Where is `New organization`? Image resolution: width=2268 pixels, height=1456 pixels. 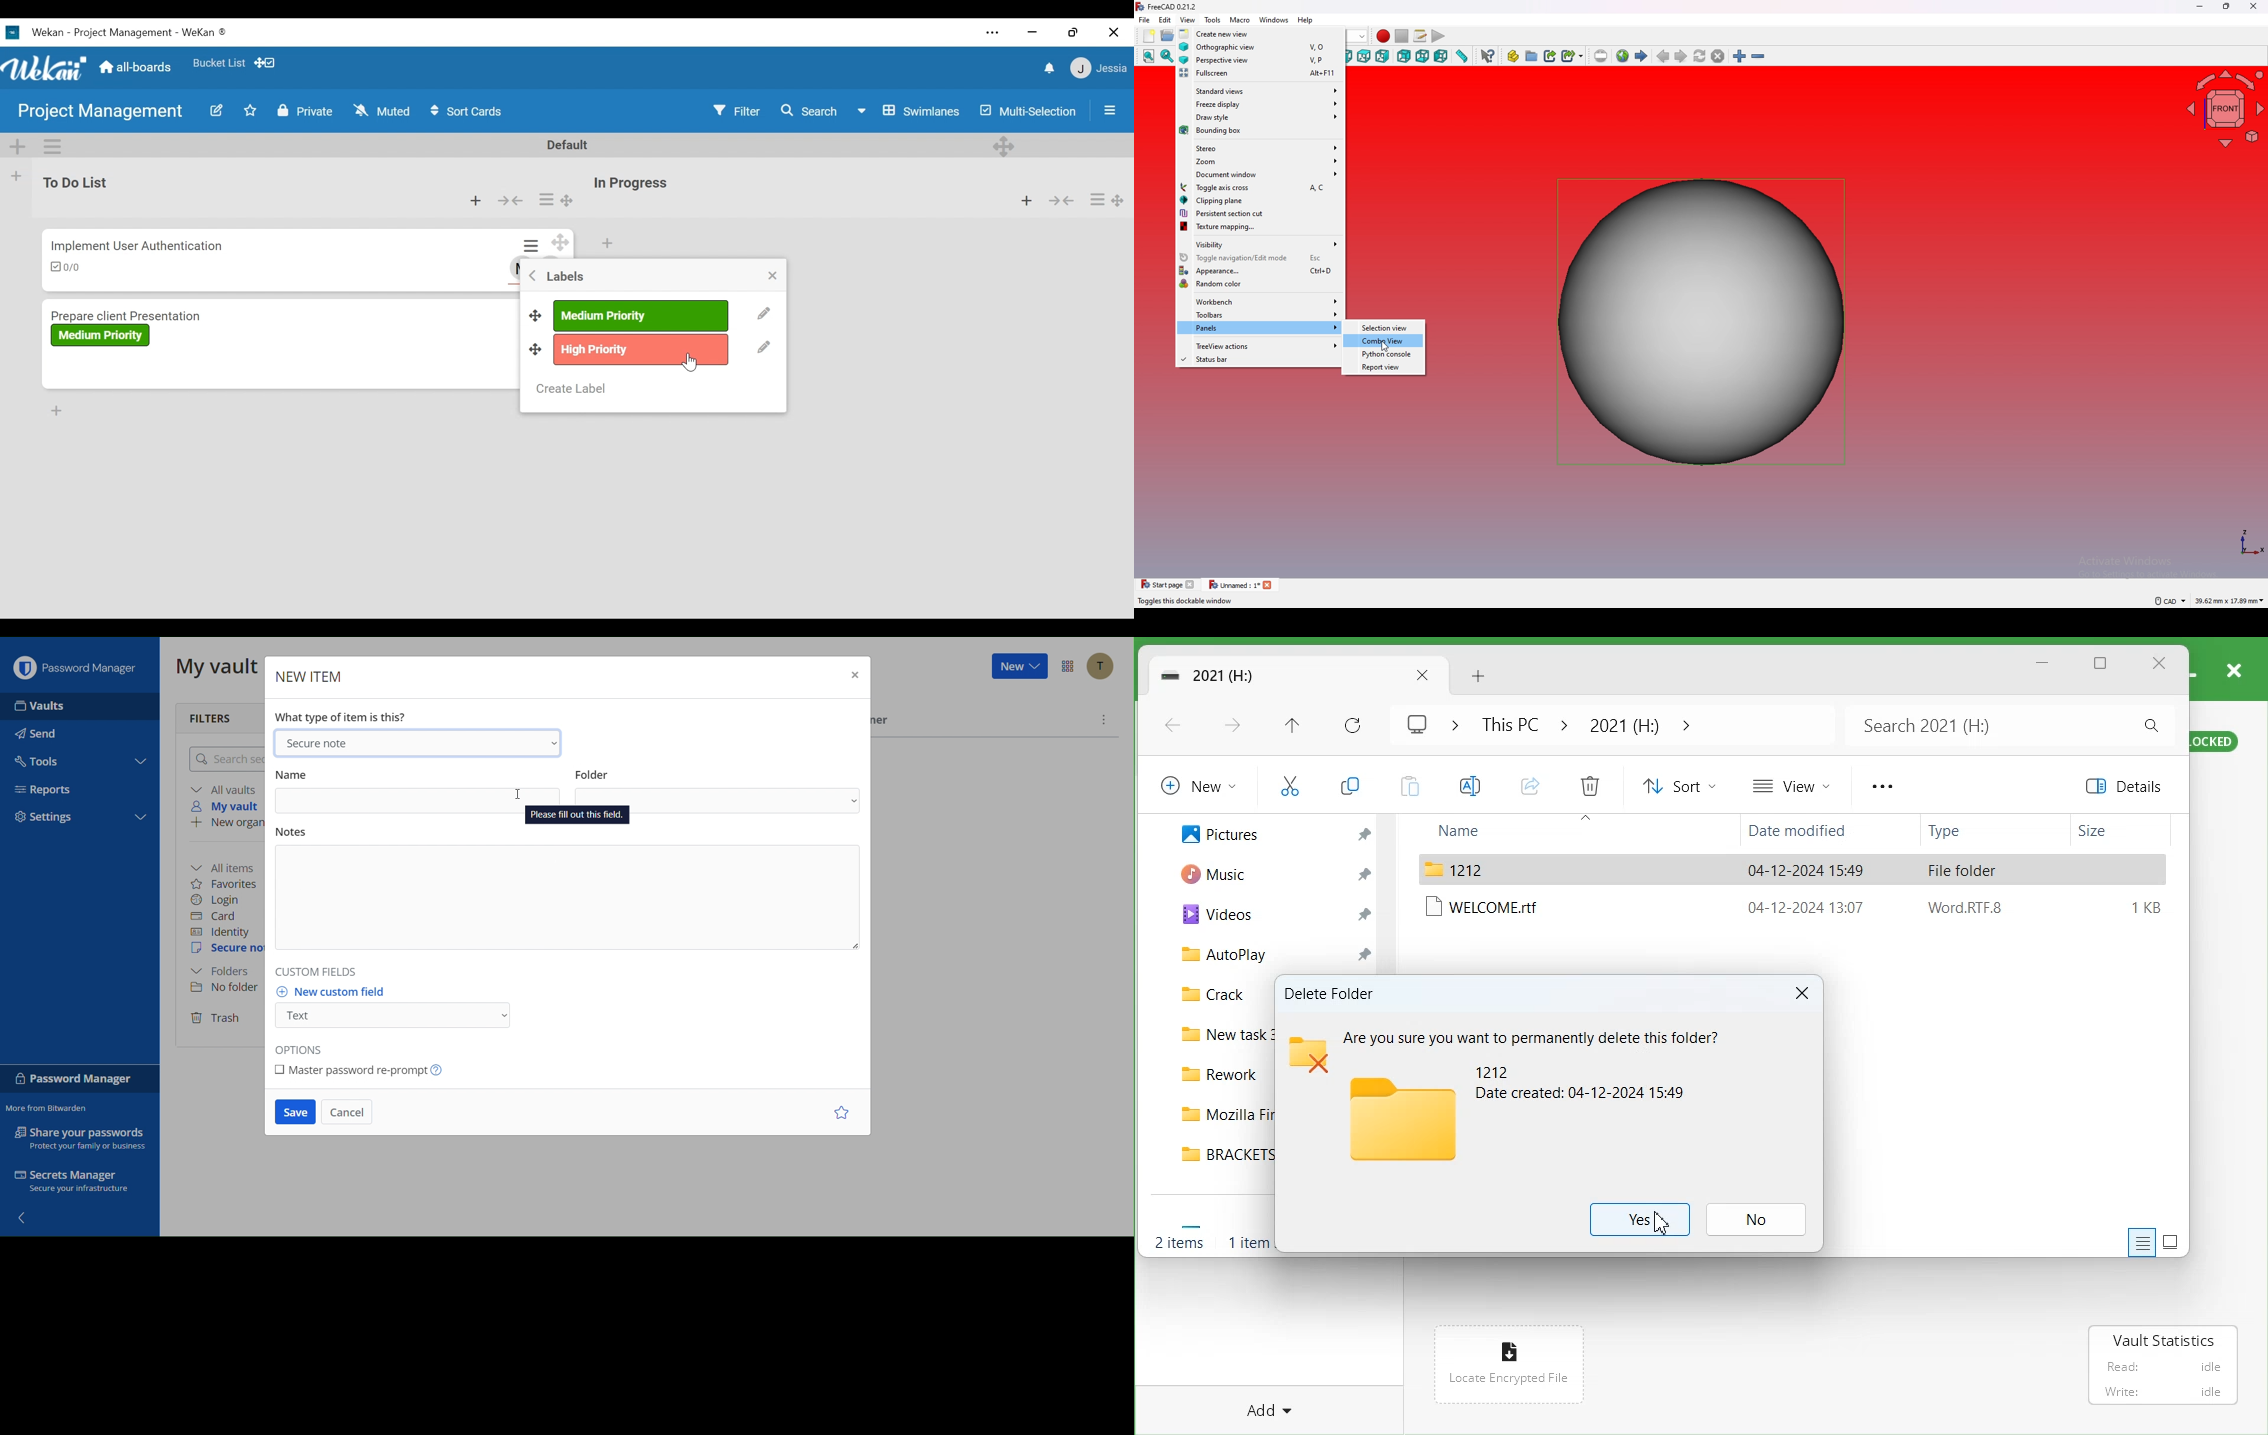 New organization is located at coordinates (226, 824).